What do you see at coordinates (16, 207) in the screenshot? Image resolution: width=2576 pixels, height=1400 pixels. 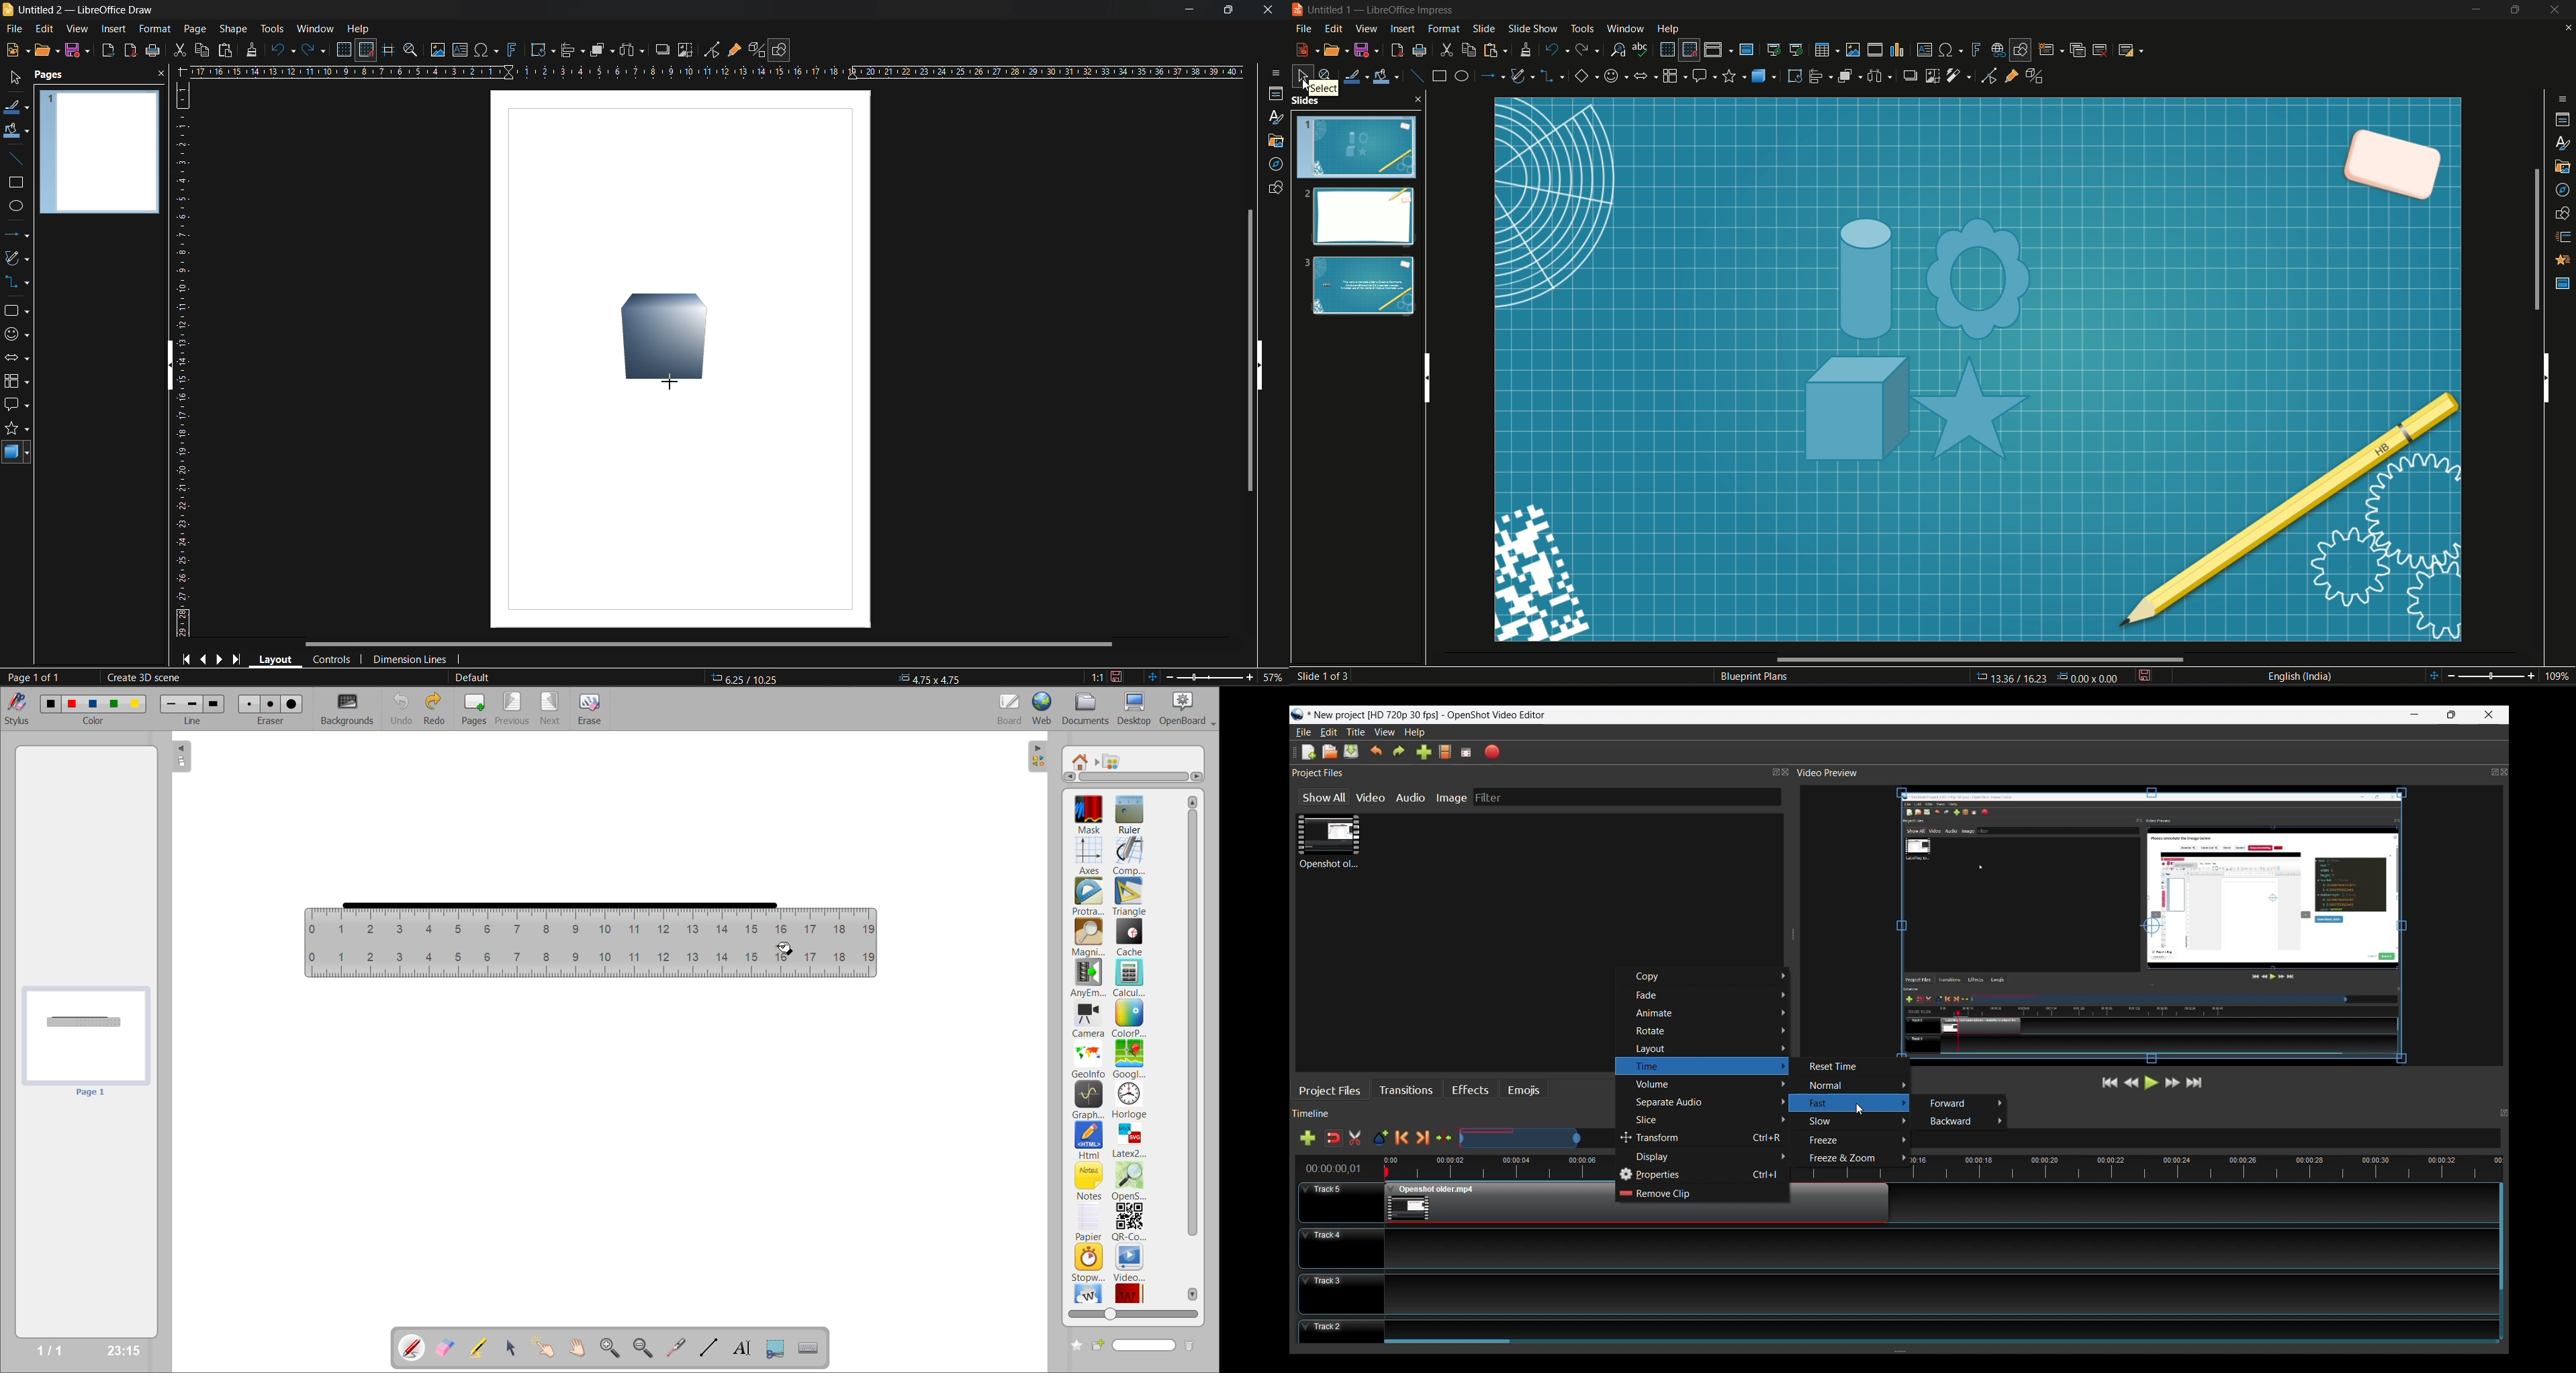 I see `ellipse` at bounding box center [16, 207].